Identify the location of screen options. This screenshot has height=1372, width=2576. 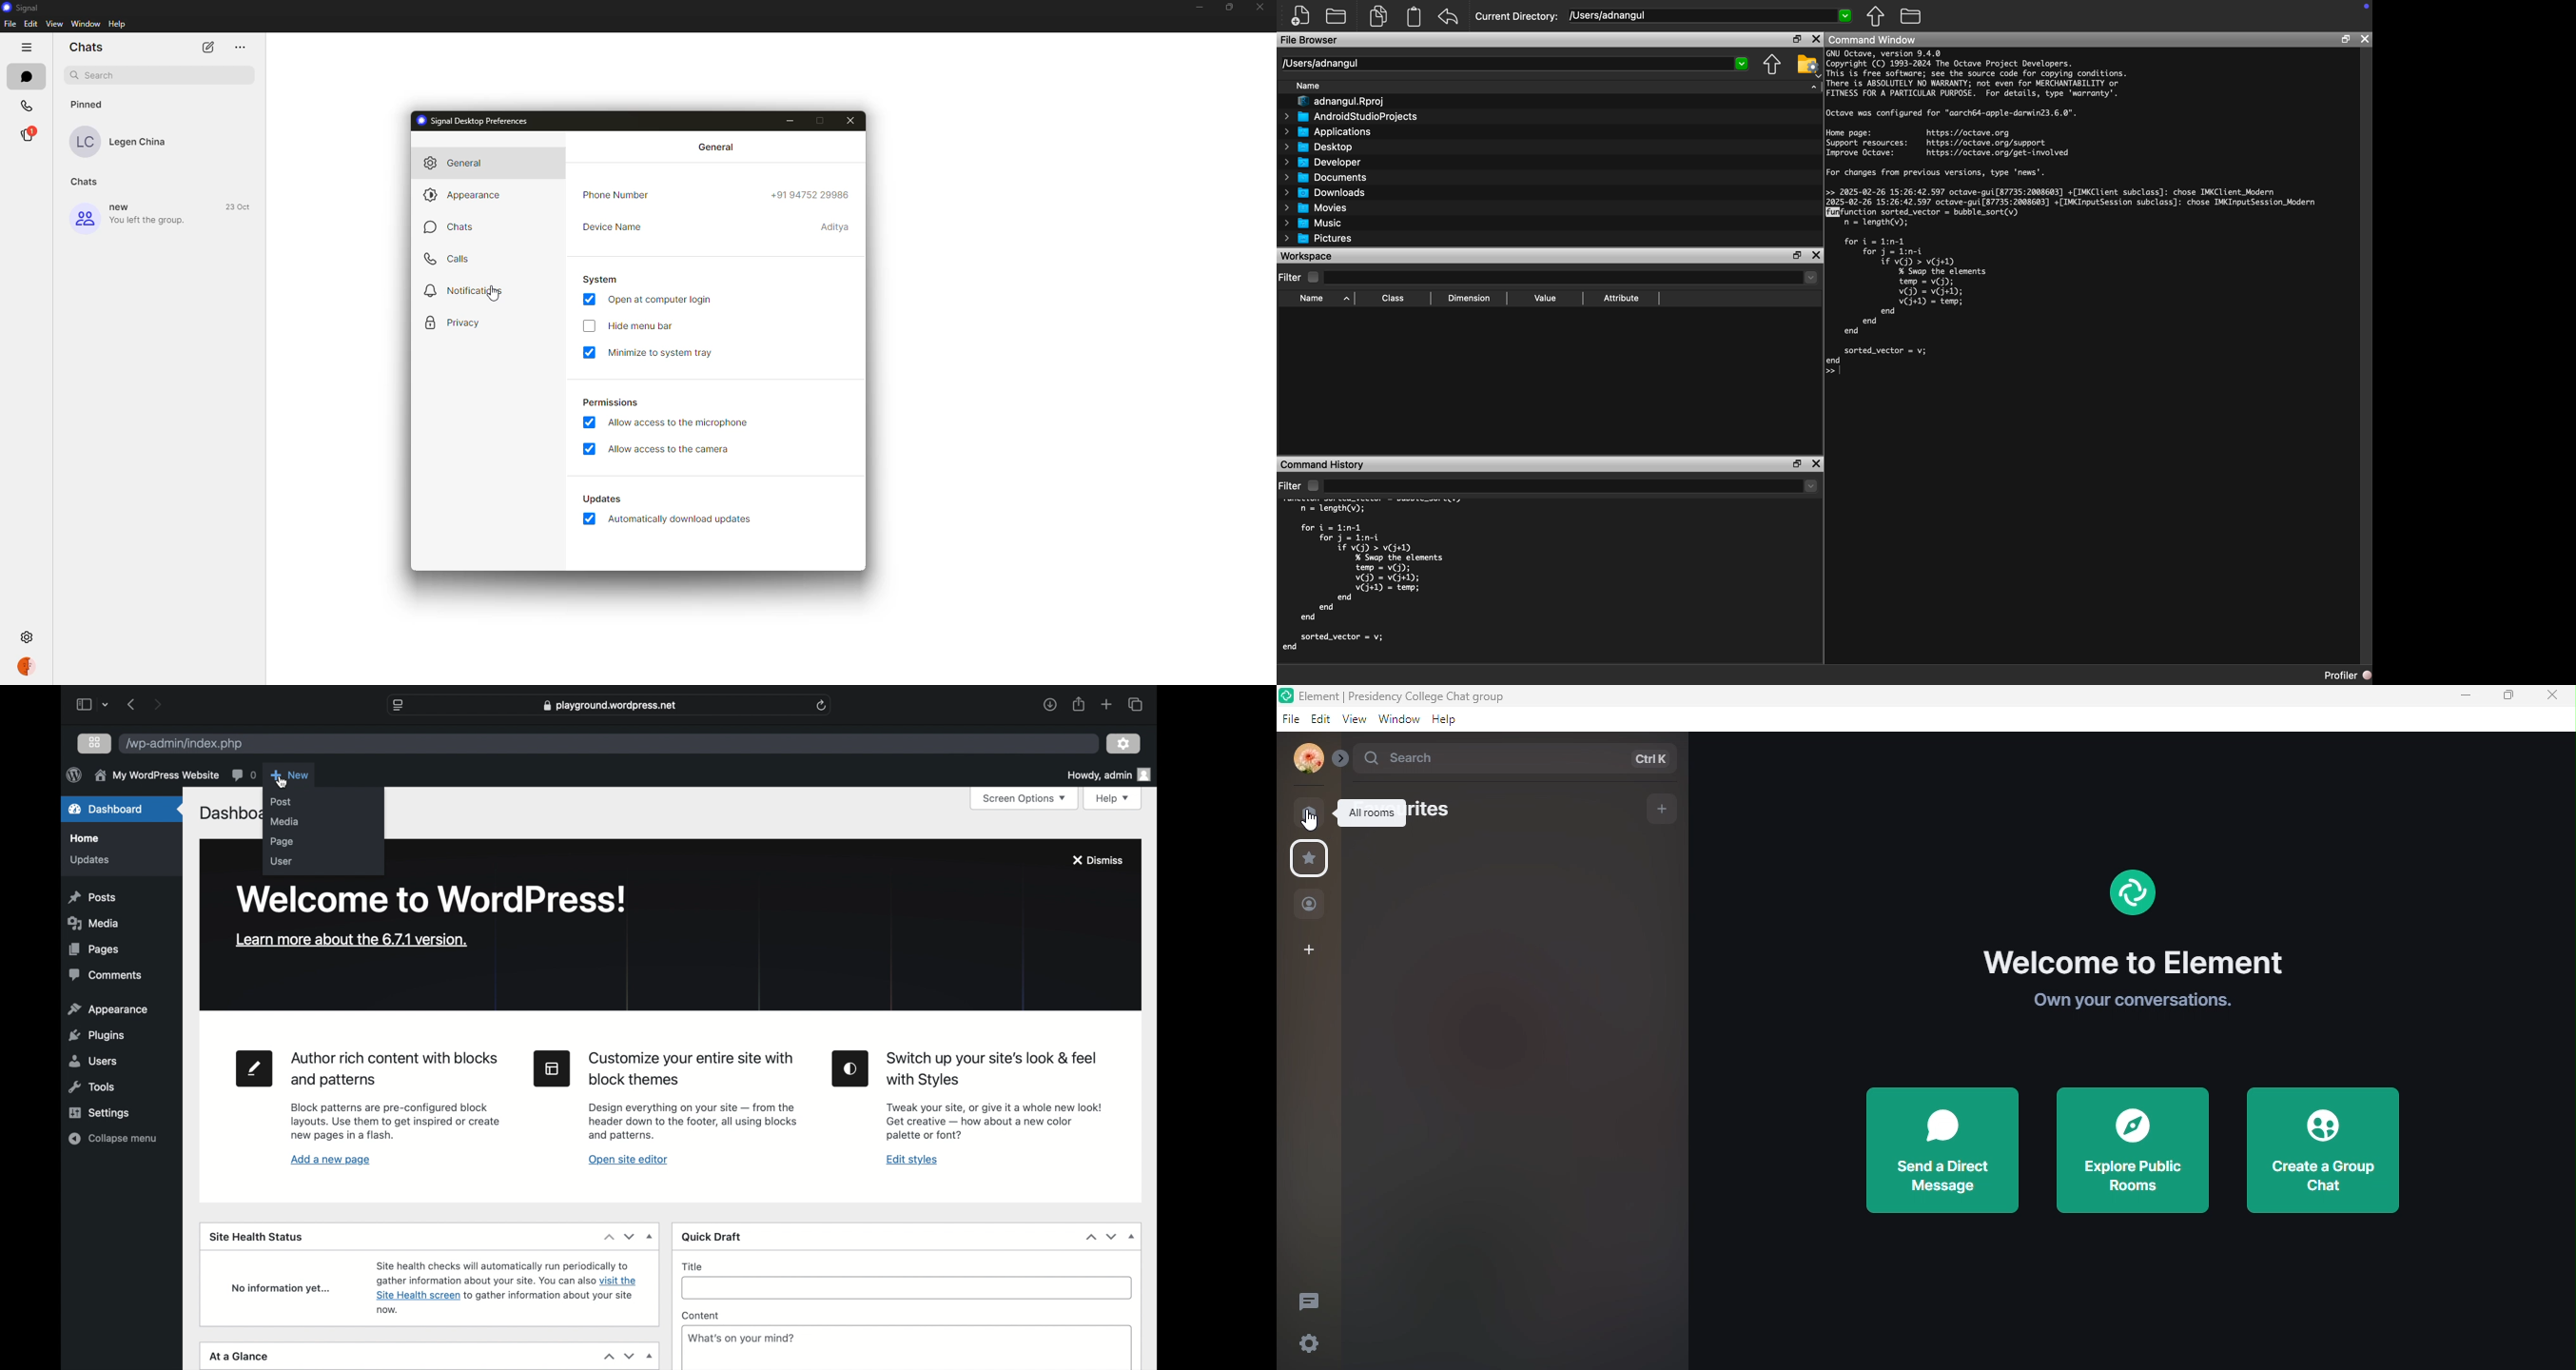
(1023, 799).